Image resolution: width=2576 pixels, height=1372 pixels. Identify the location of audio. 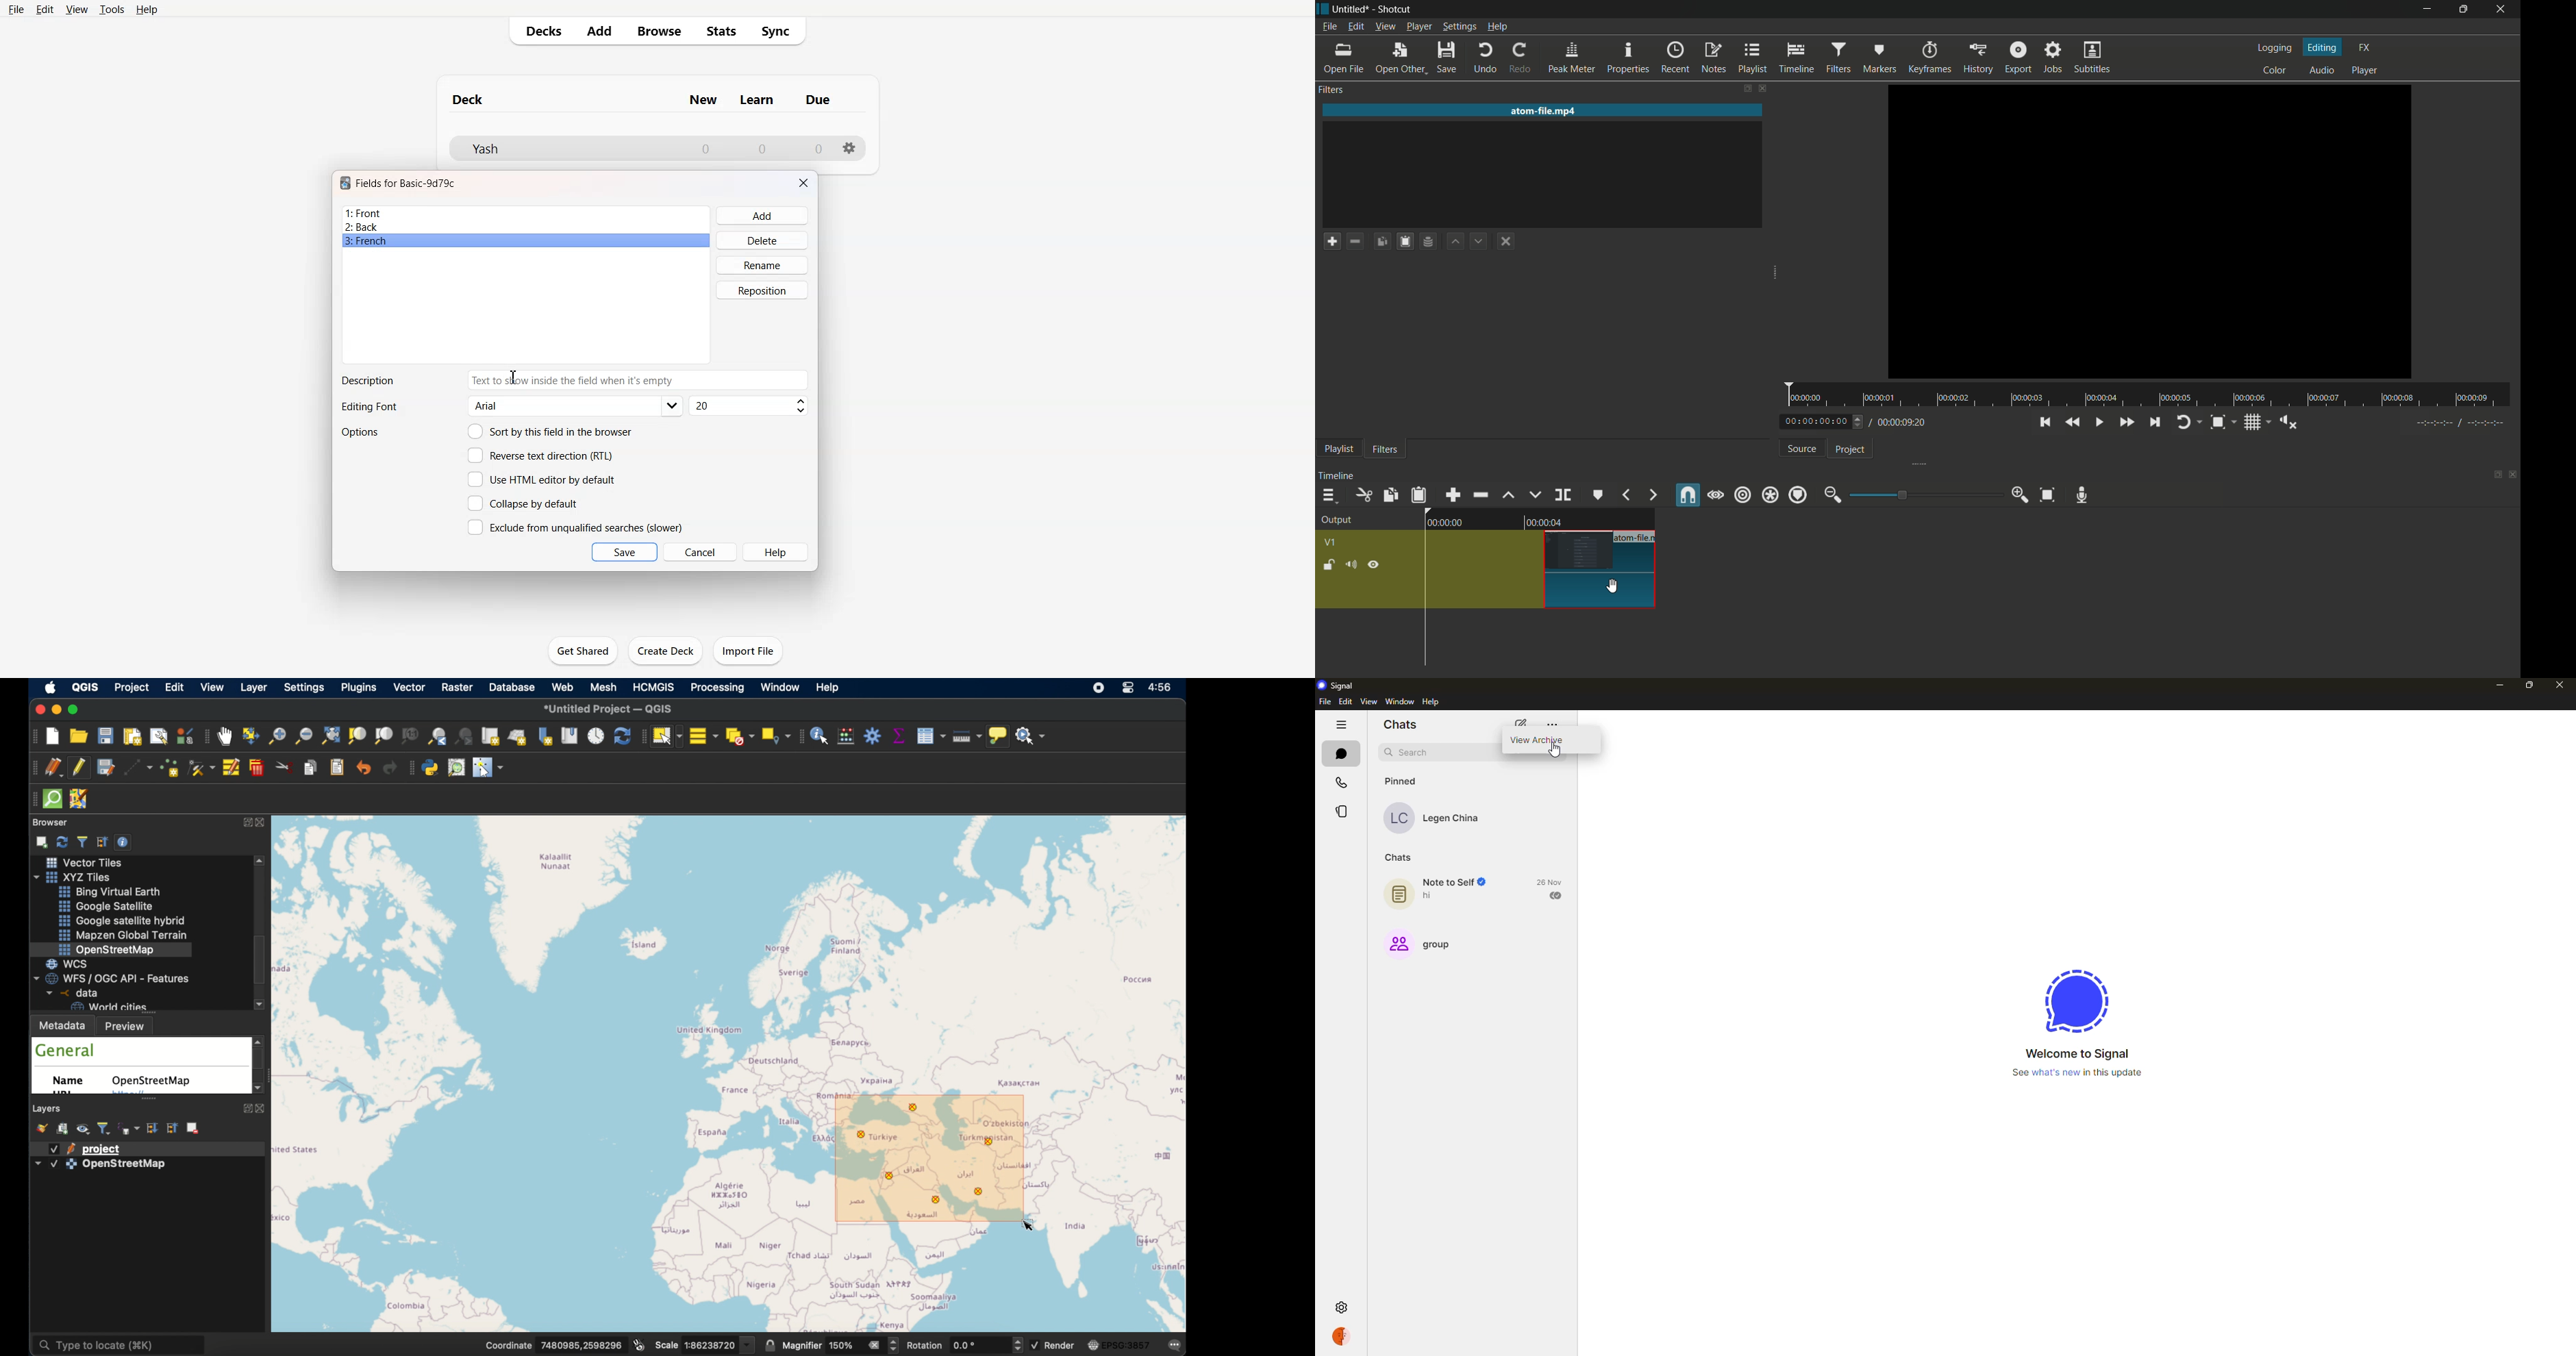
(2323, 71).